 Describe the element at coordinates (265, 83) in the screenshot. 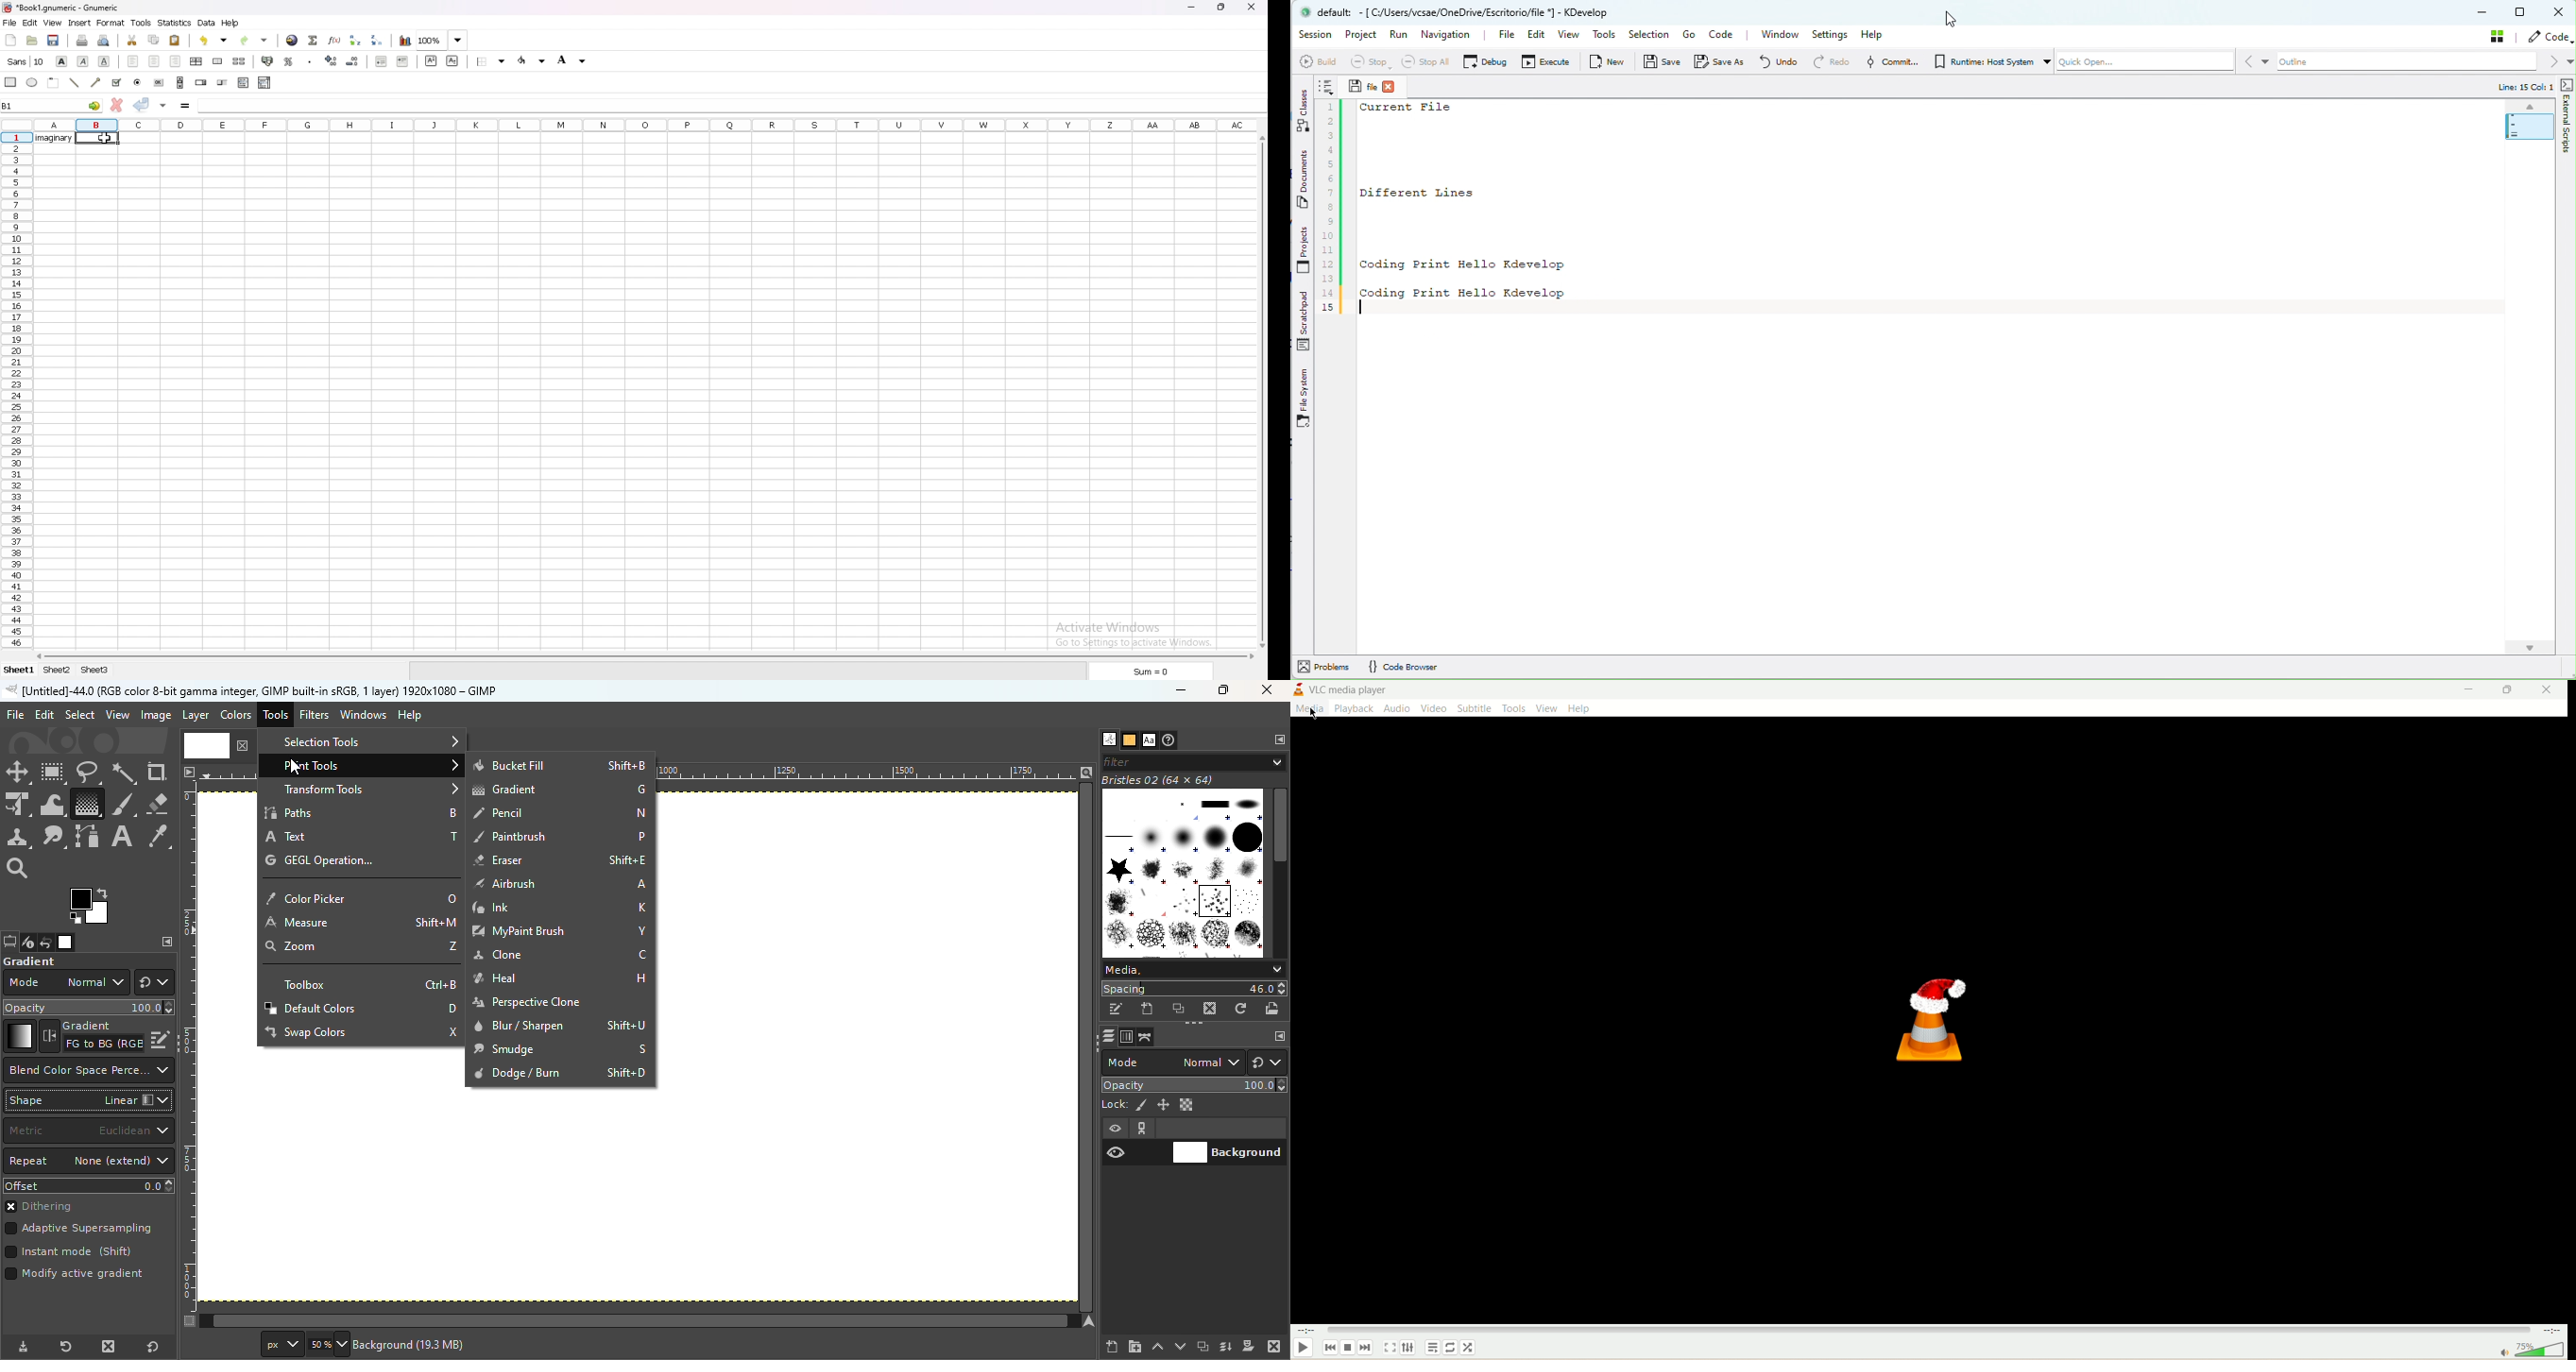

I see `combo box` at that location.